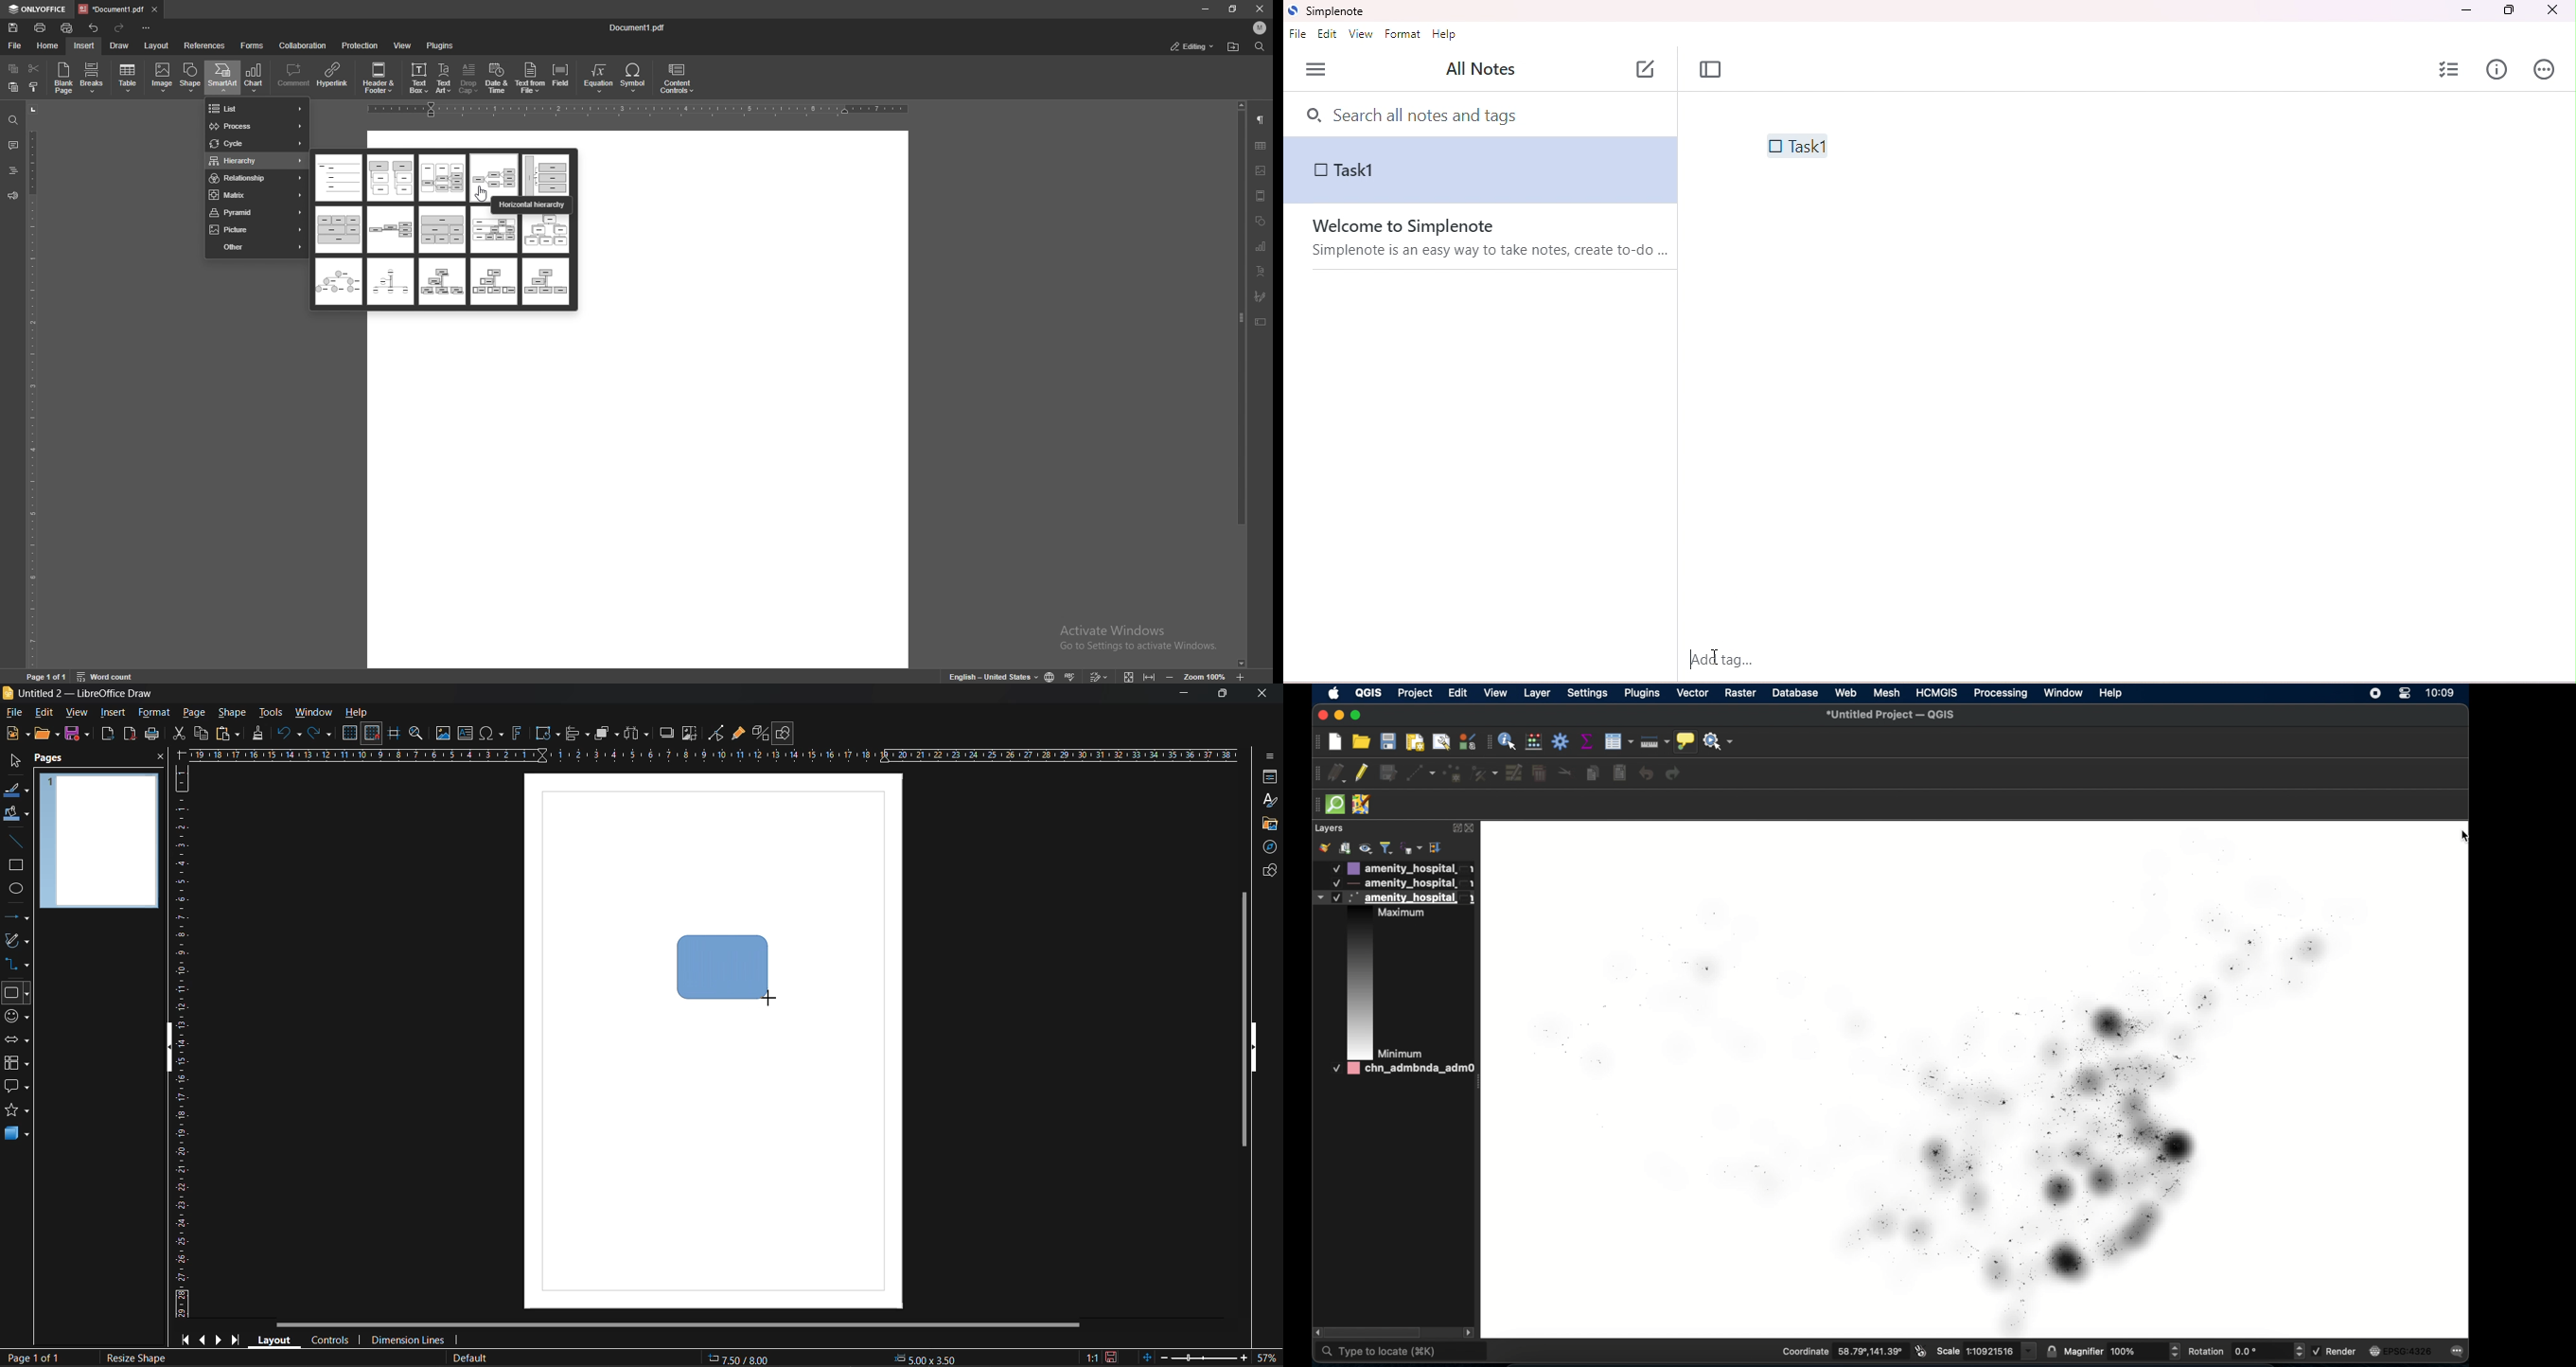  What do you see at coordinates (333, 76) in the screenshot?
I see `hyperlink` at bounding box center [333, 76].